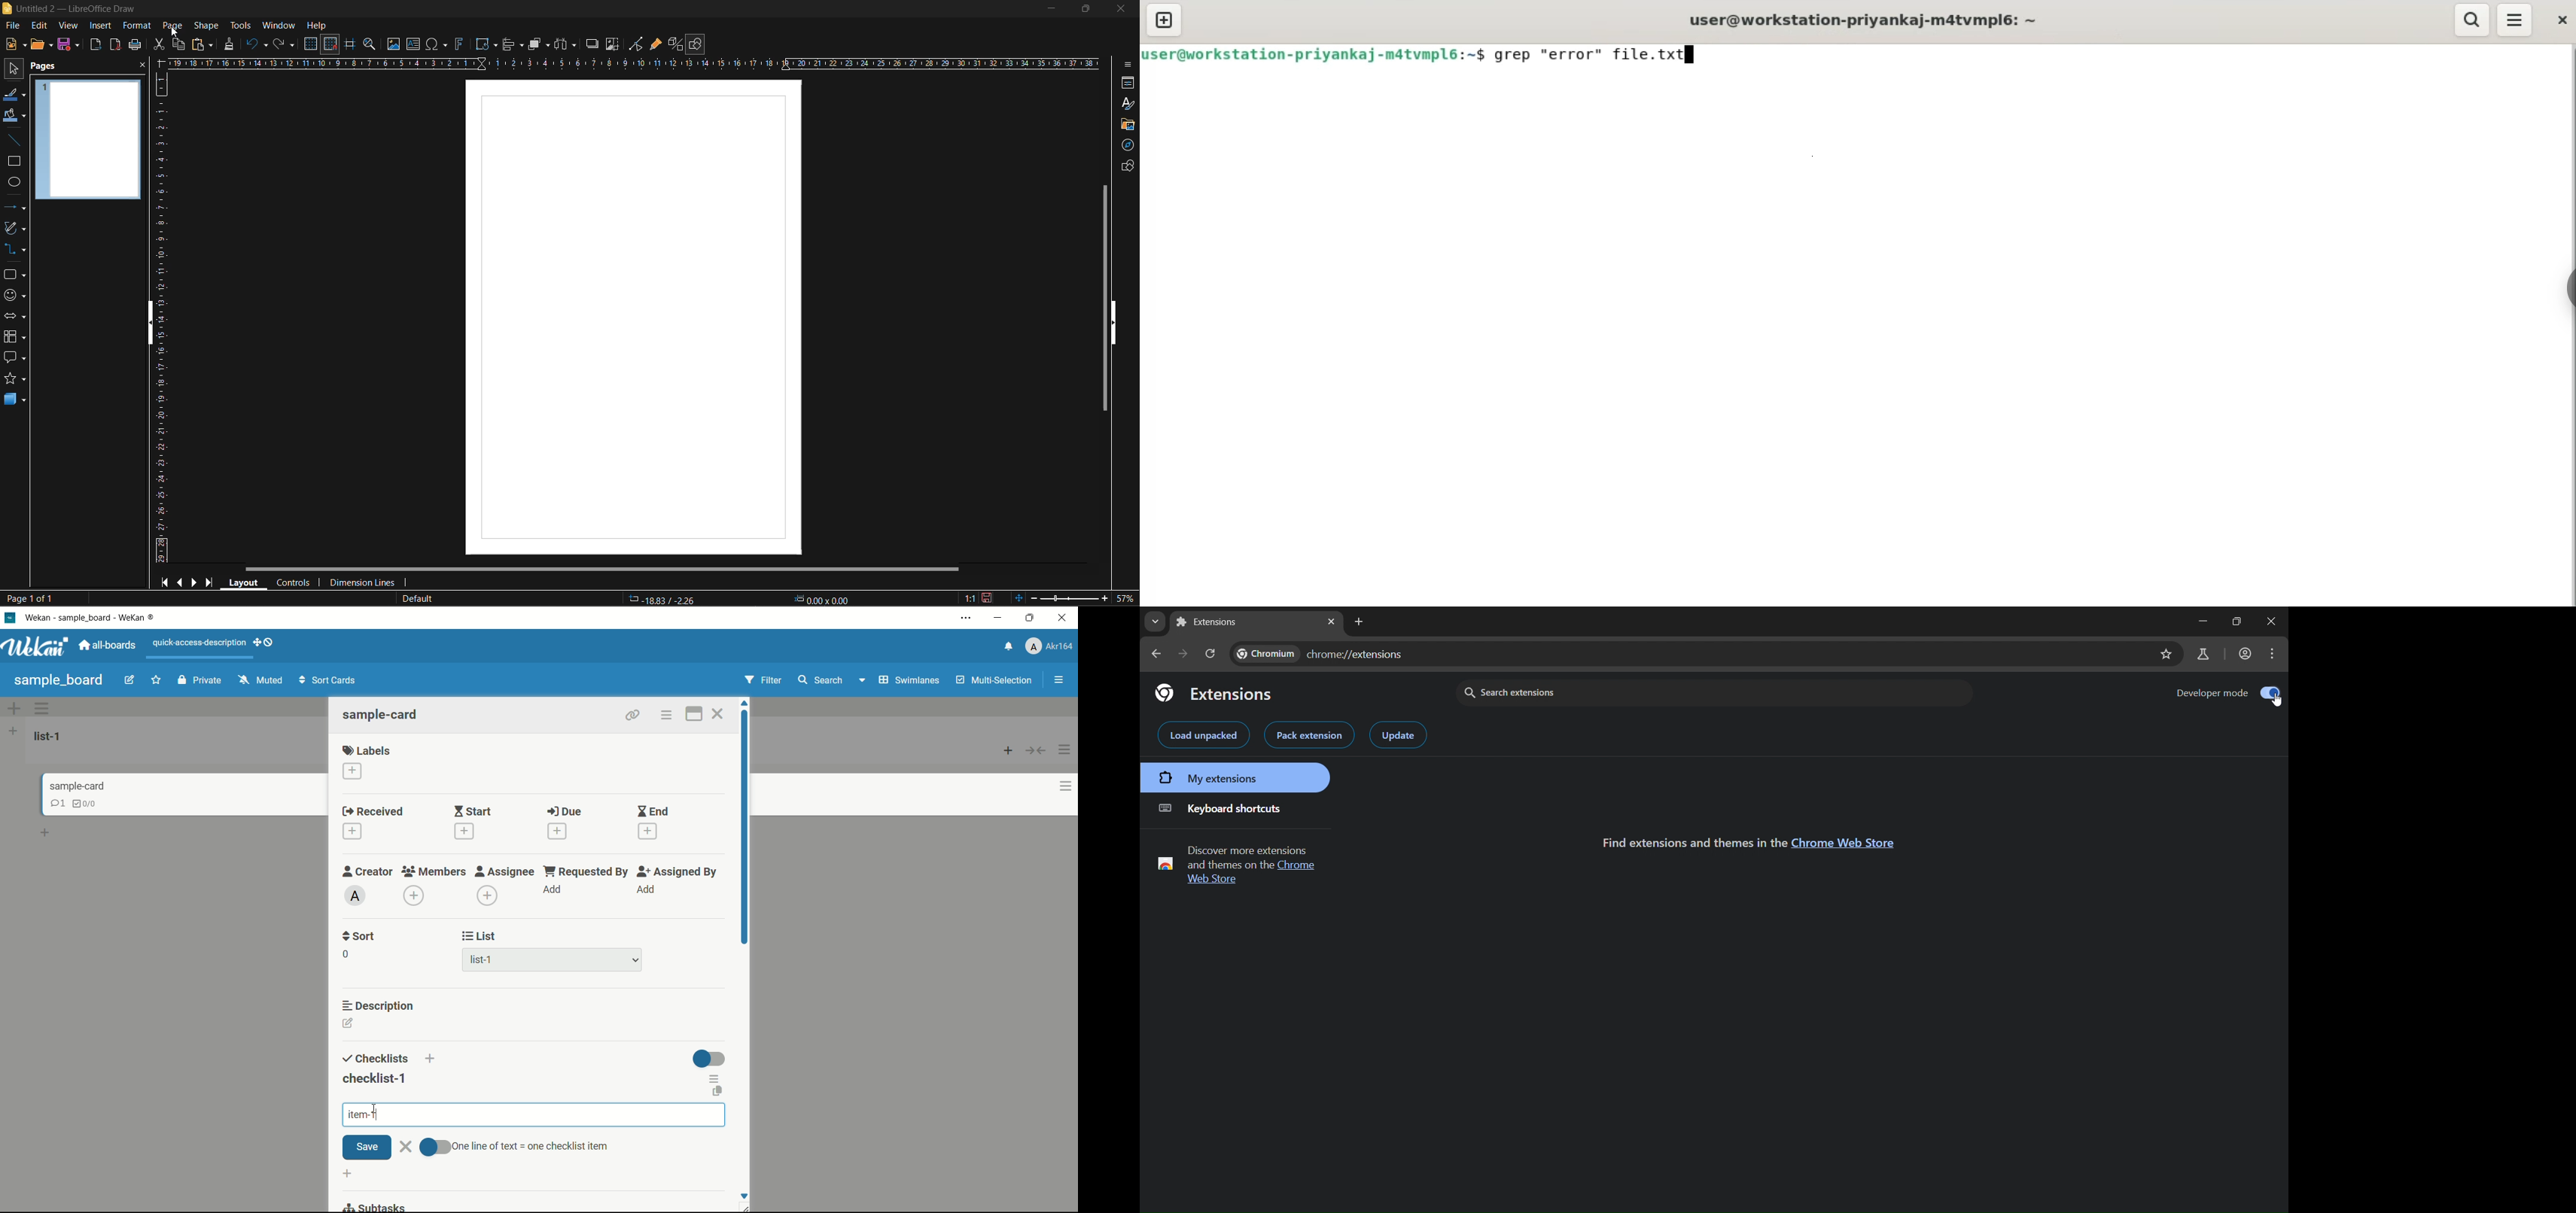 The image size is (2576, 1232). What do you see at coordinates (1064, 599) in the screenshot?
I see `zoom slider` at bounding box center [1064, 599].